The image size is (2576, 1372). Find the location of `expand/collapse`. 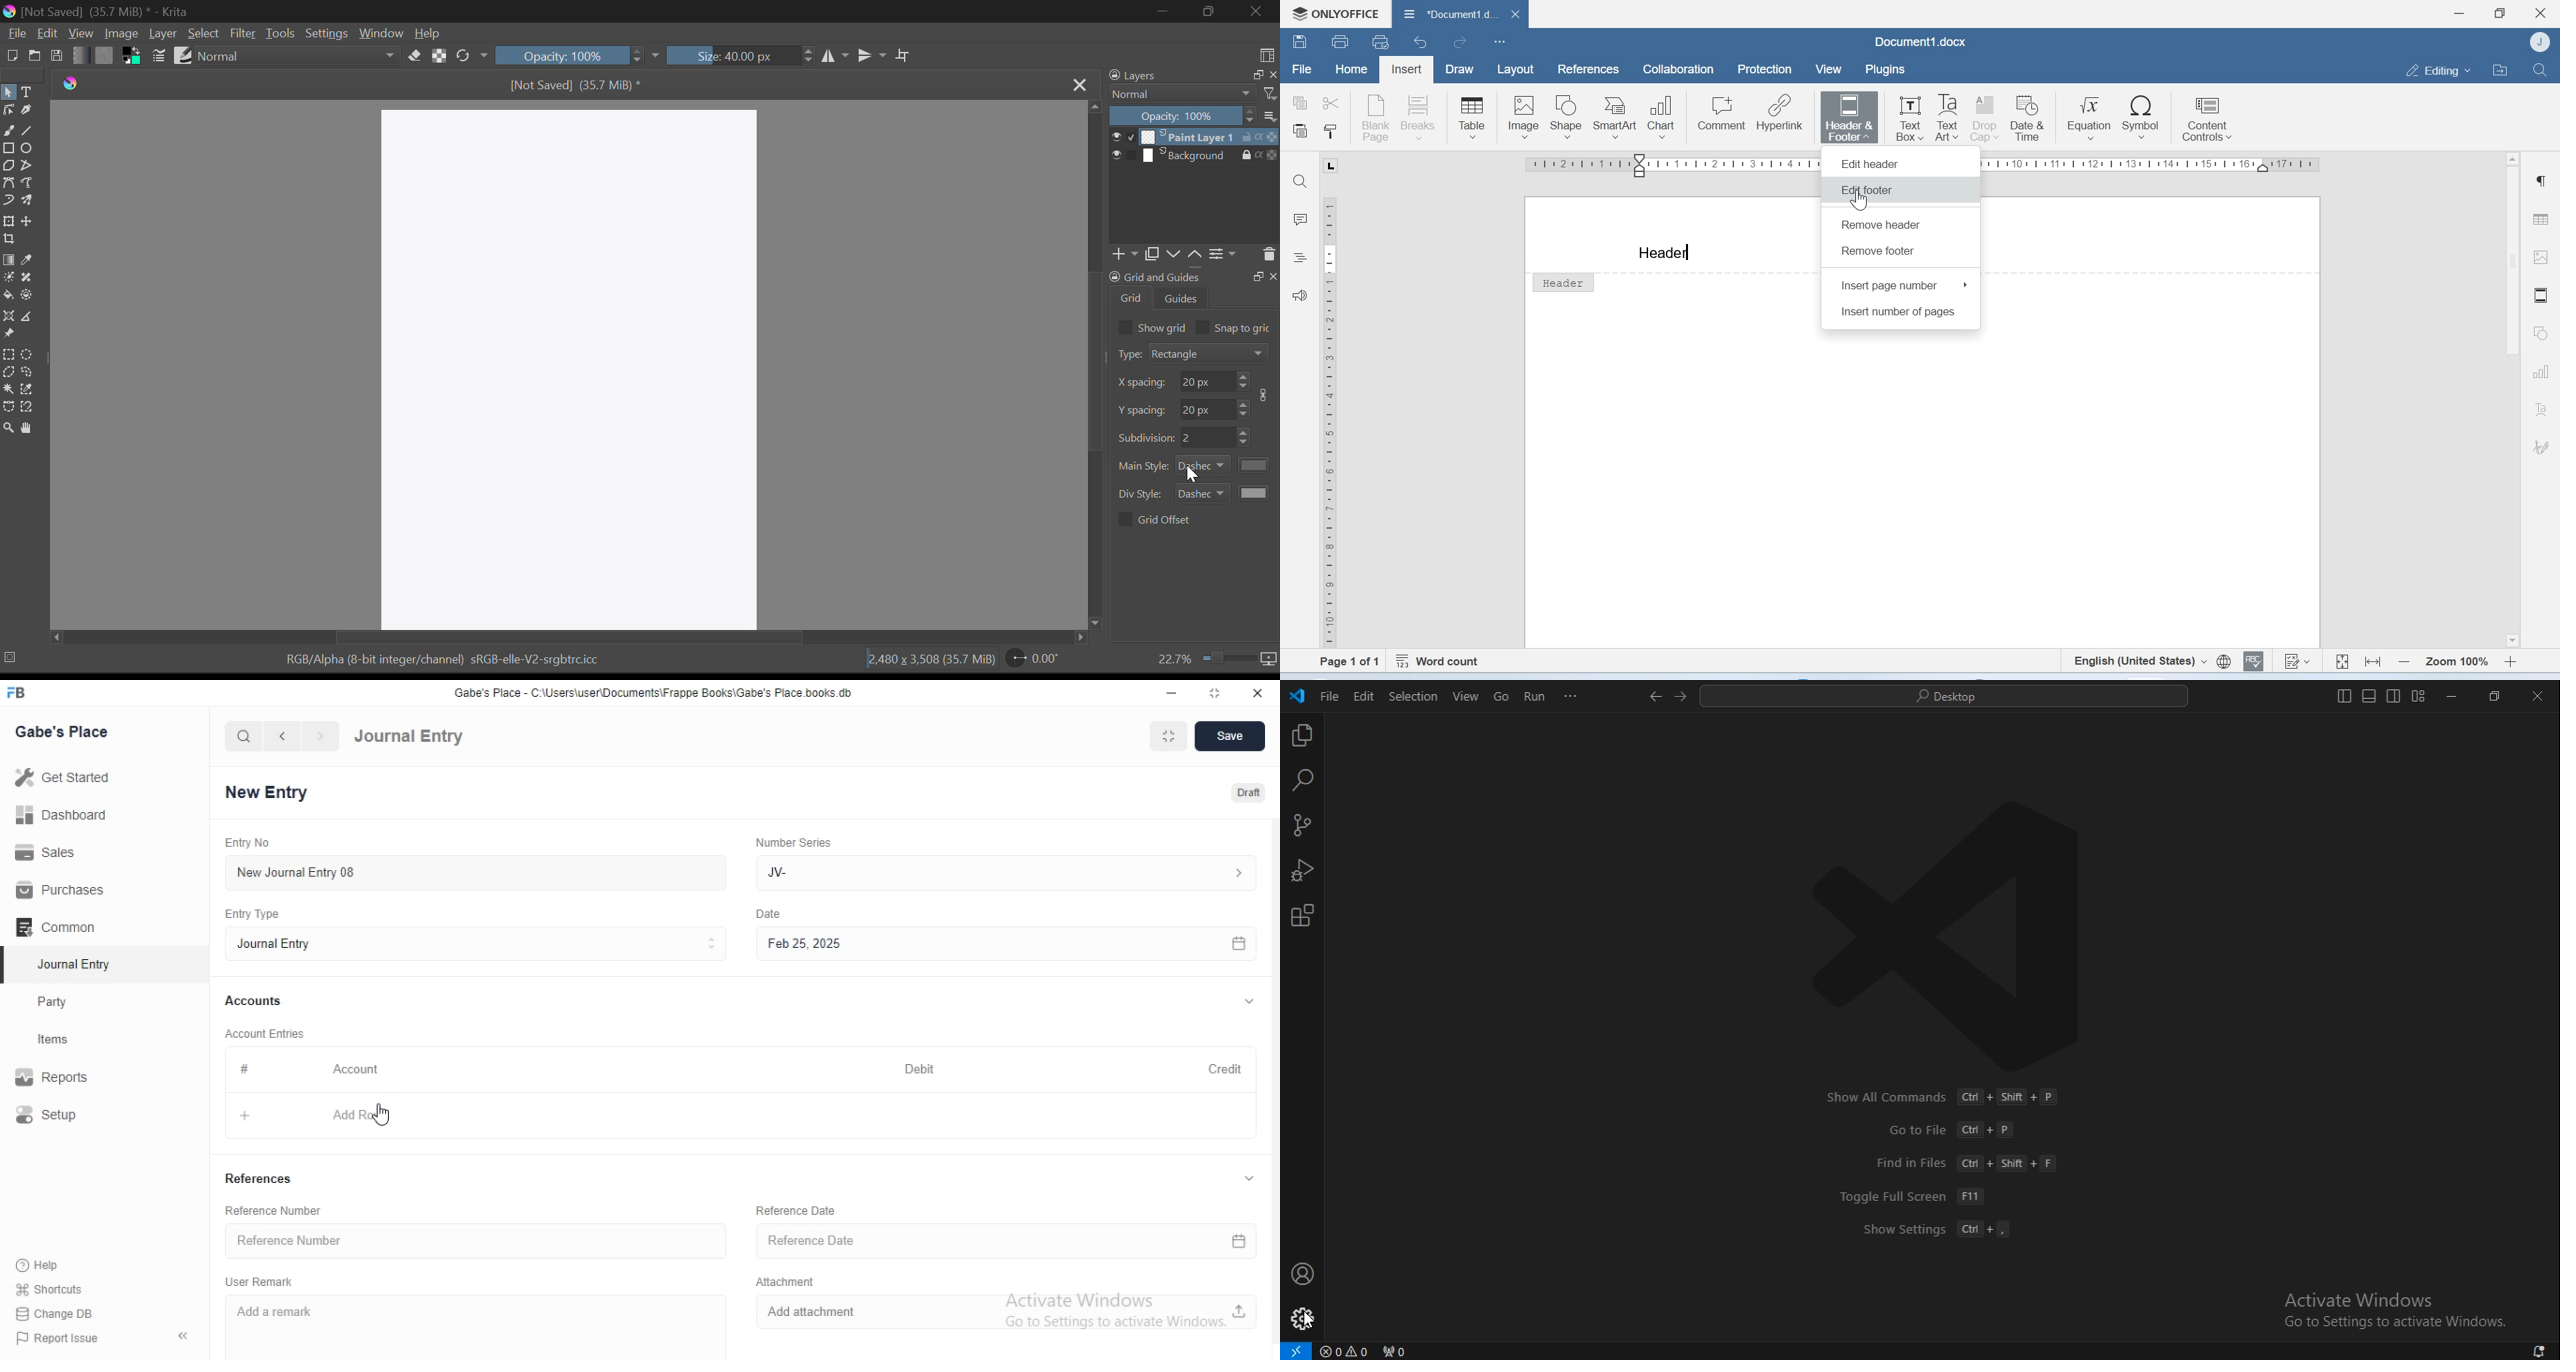

expand/collapse is located at coordinates (1248, 1180).